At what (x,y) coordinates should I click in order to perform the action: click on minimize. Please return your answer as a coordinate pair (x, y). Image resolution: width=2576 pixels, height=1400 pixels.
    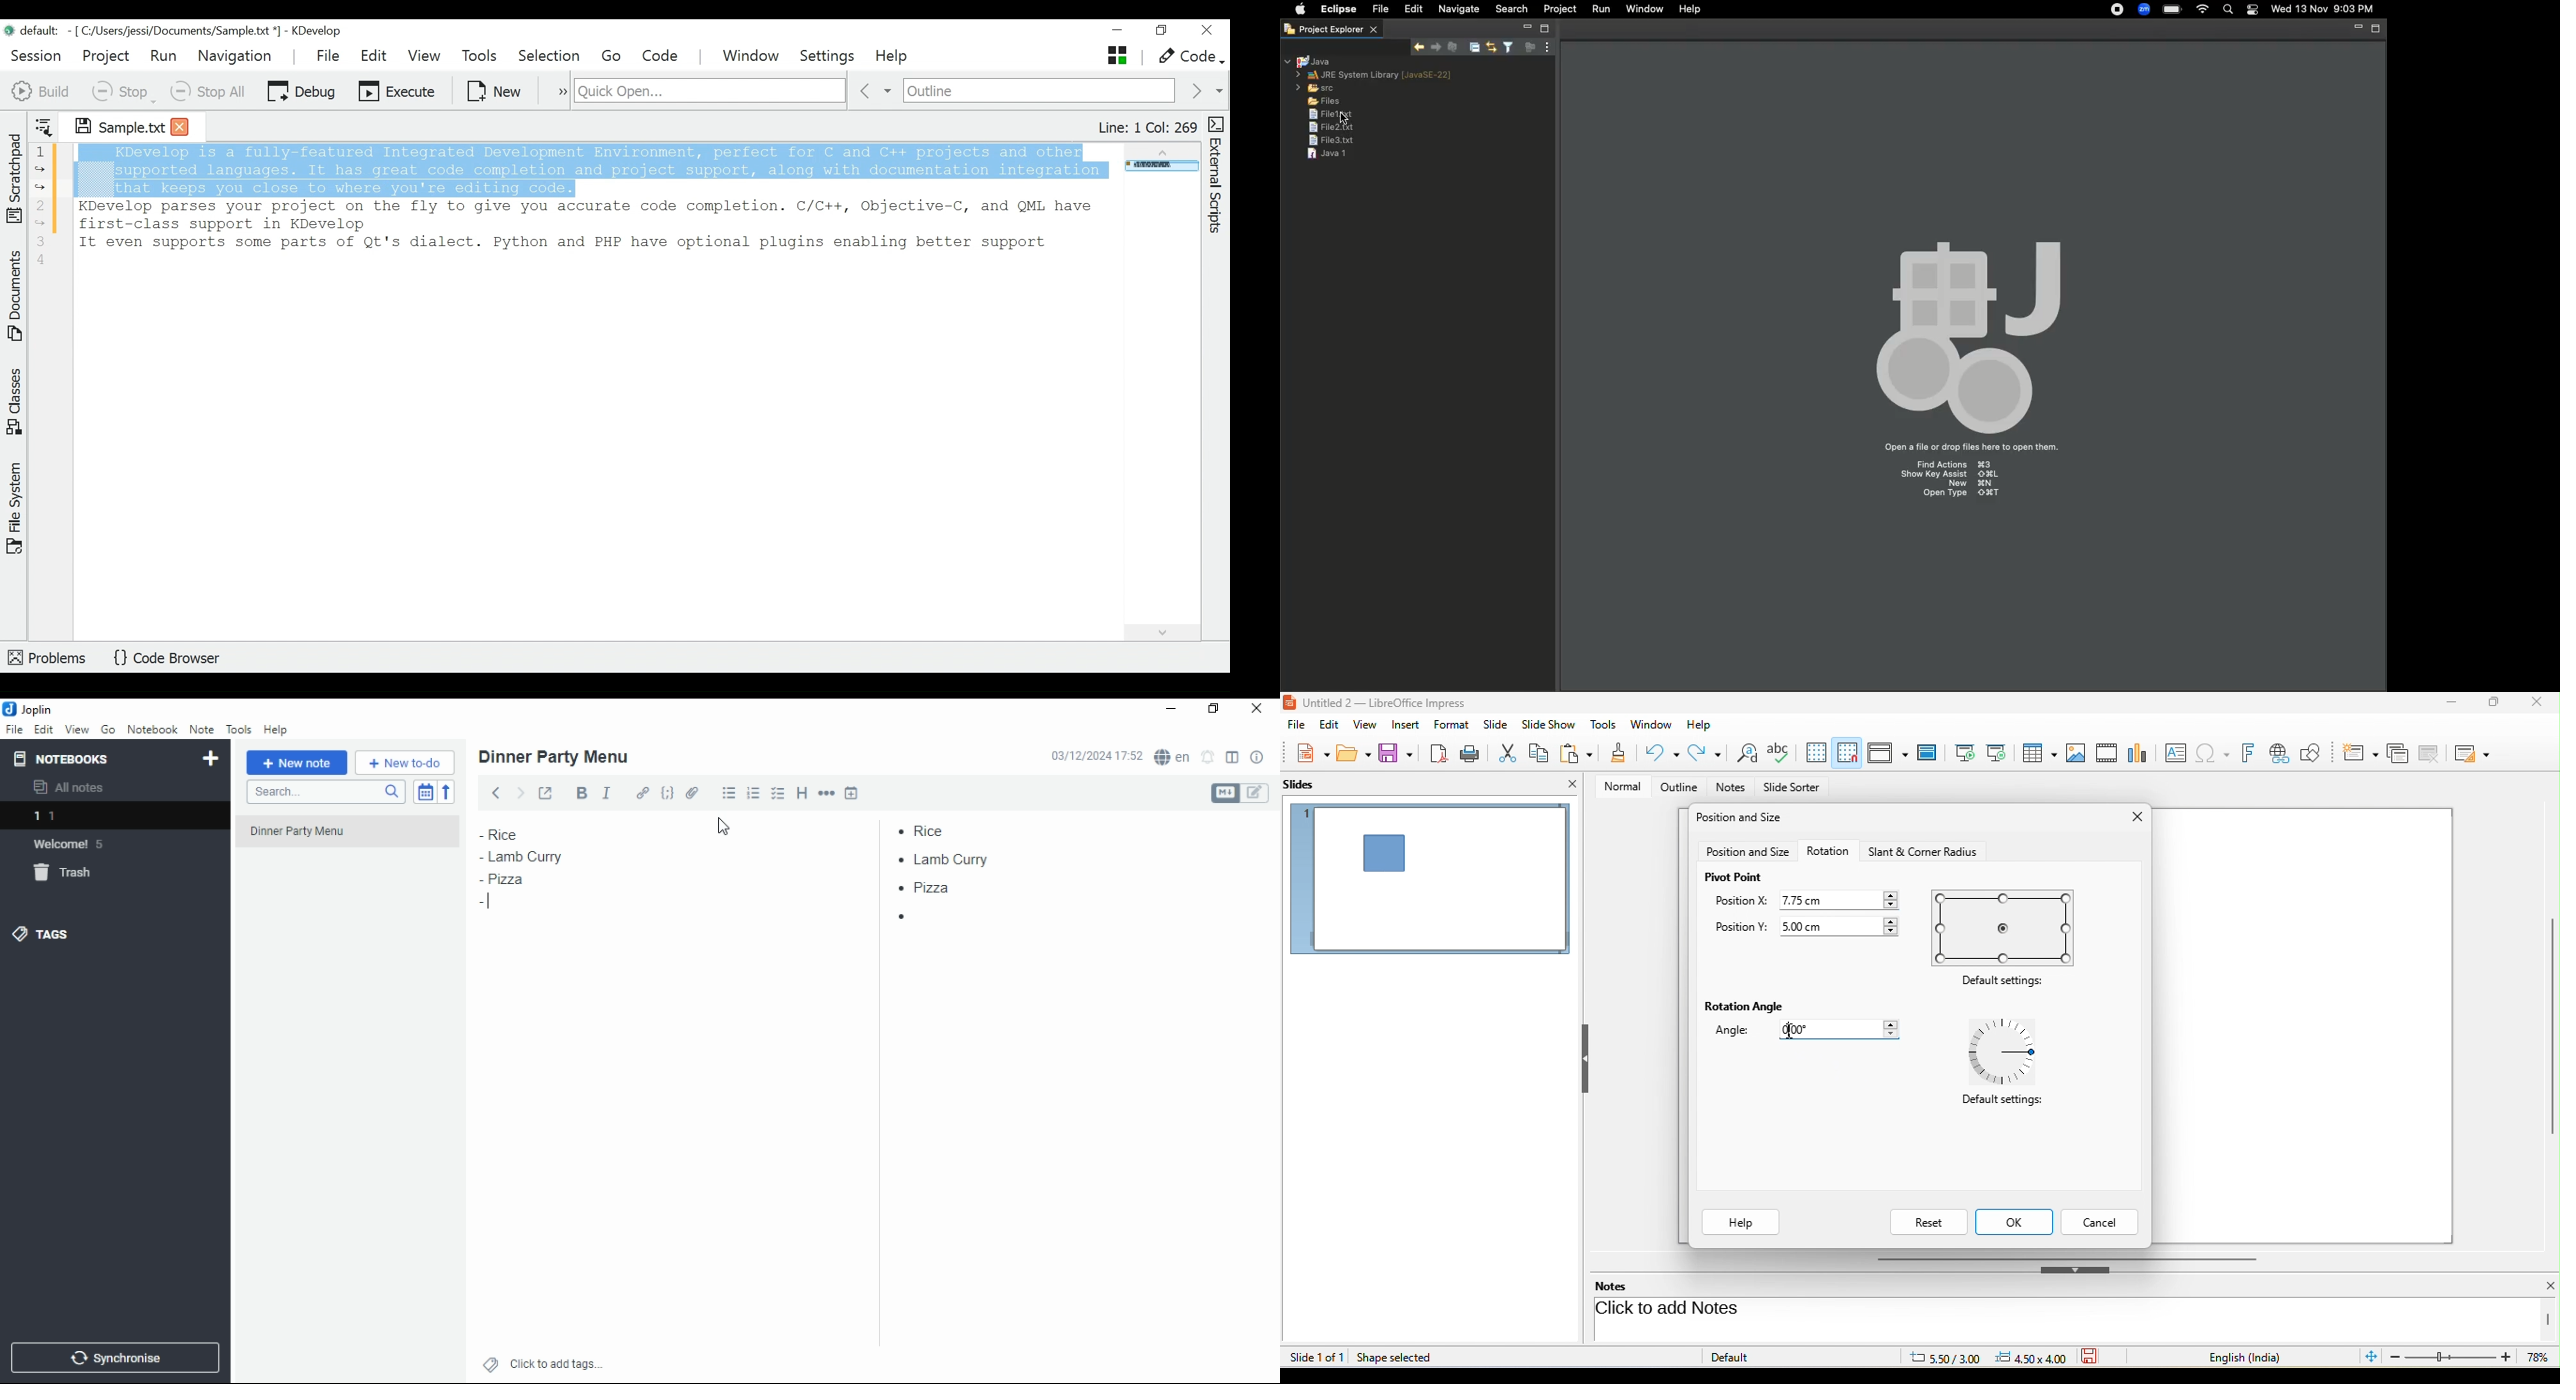
    Looking at the image, I should click on (1172, 709).